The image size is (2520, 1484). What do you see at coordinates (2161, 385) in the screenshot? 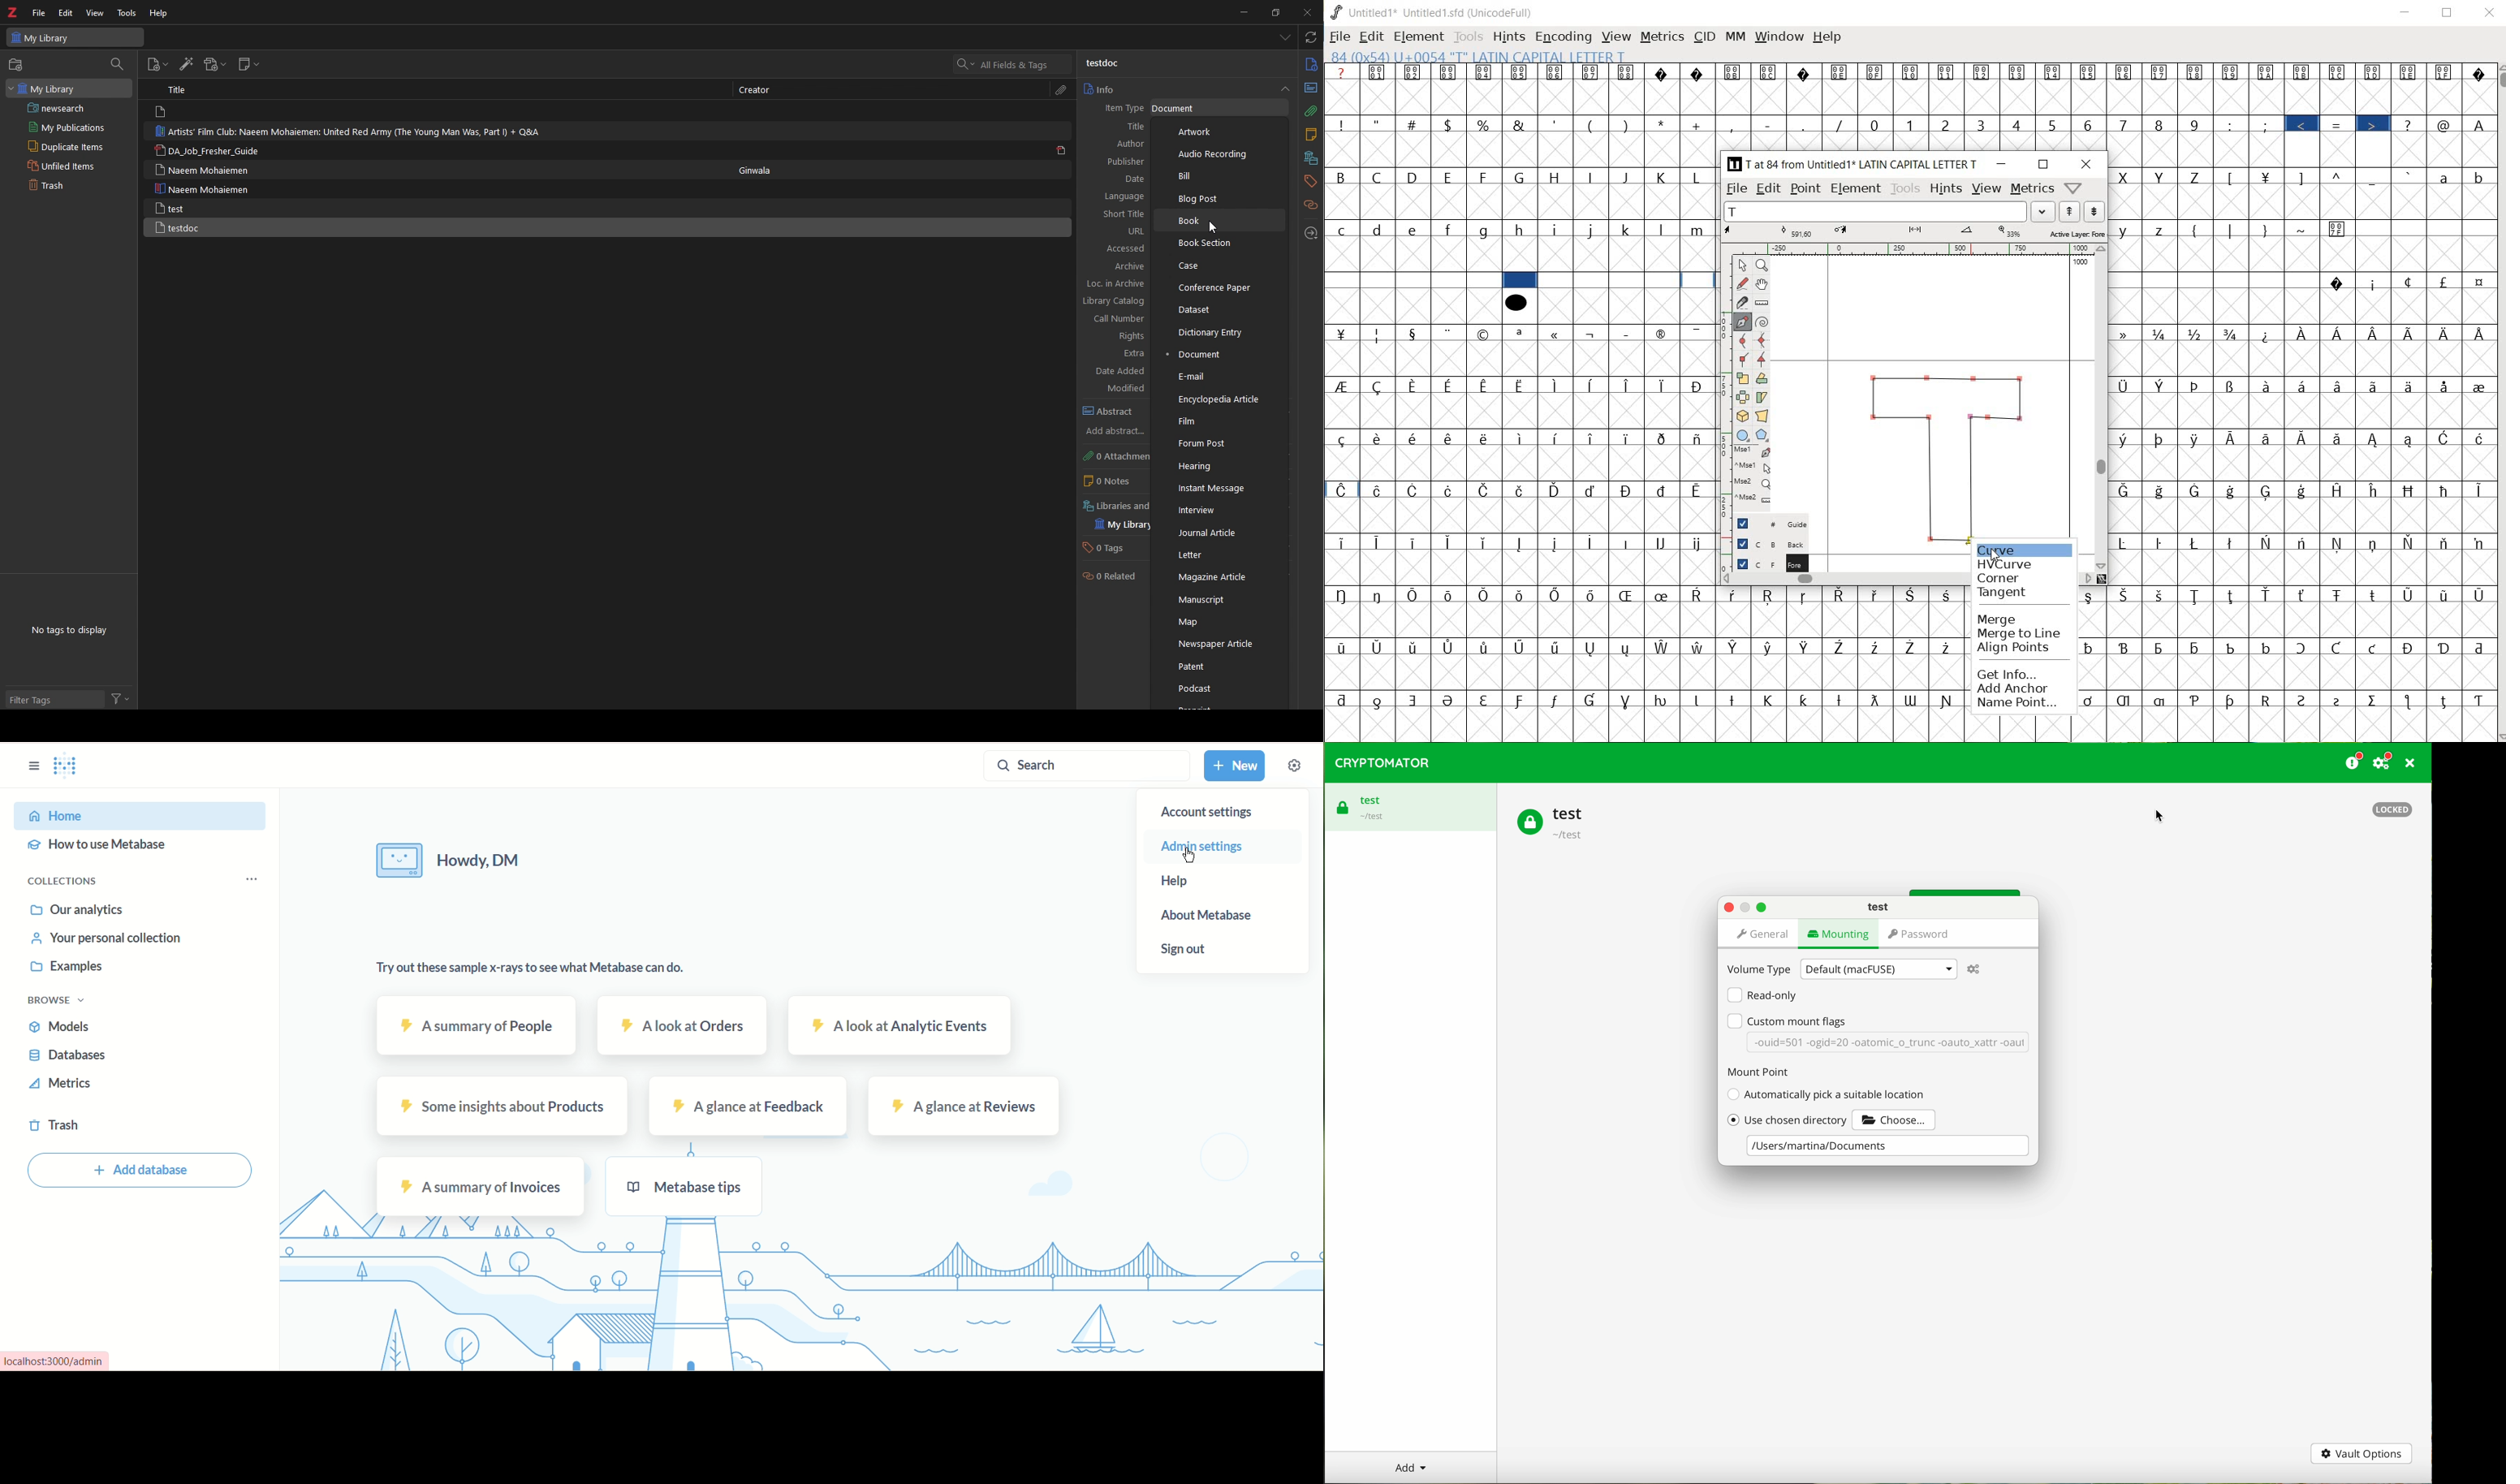
I see `Symbol` at bounding box center [2161, 385].